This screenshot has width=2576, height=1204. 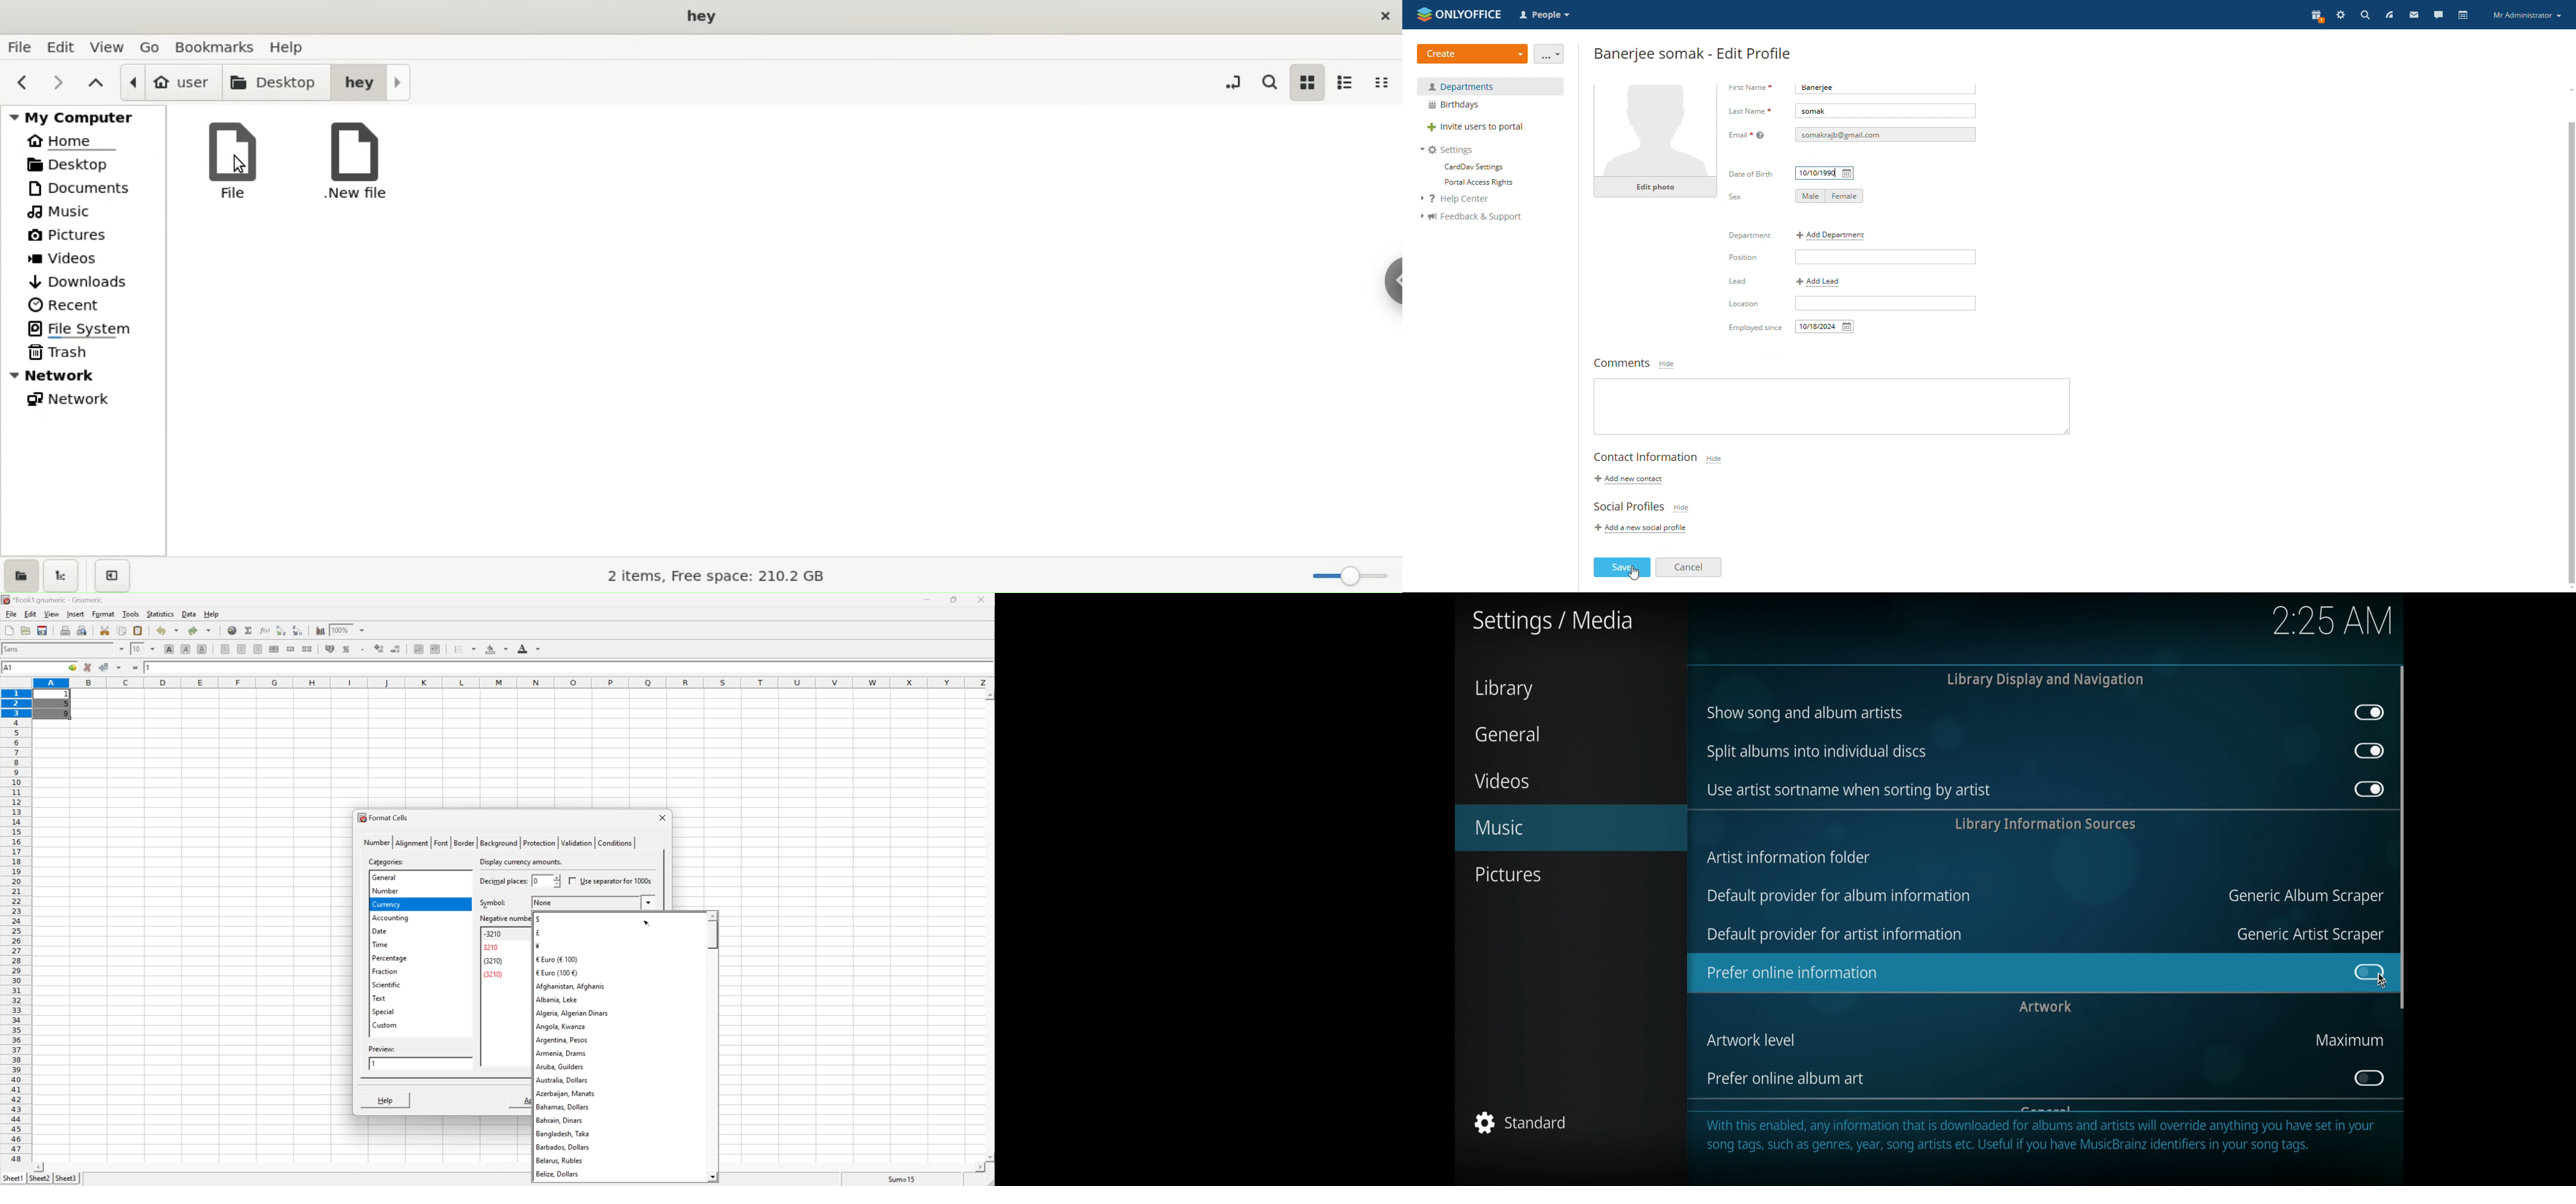 I want to click on none, so click(x=545, y=902).